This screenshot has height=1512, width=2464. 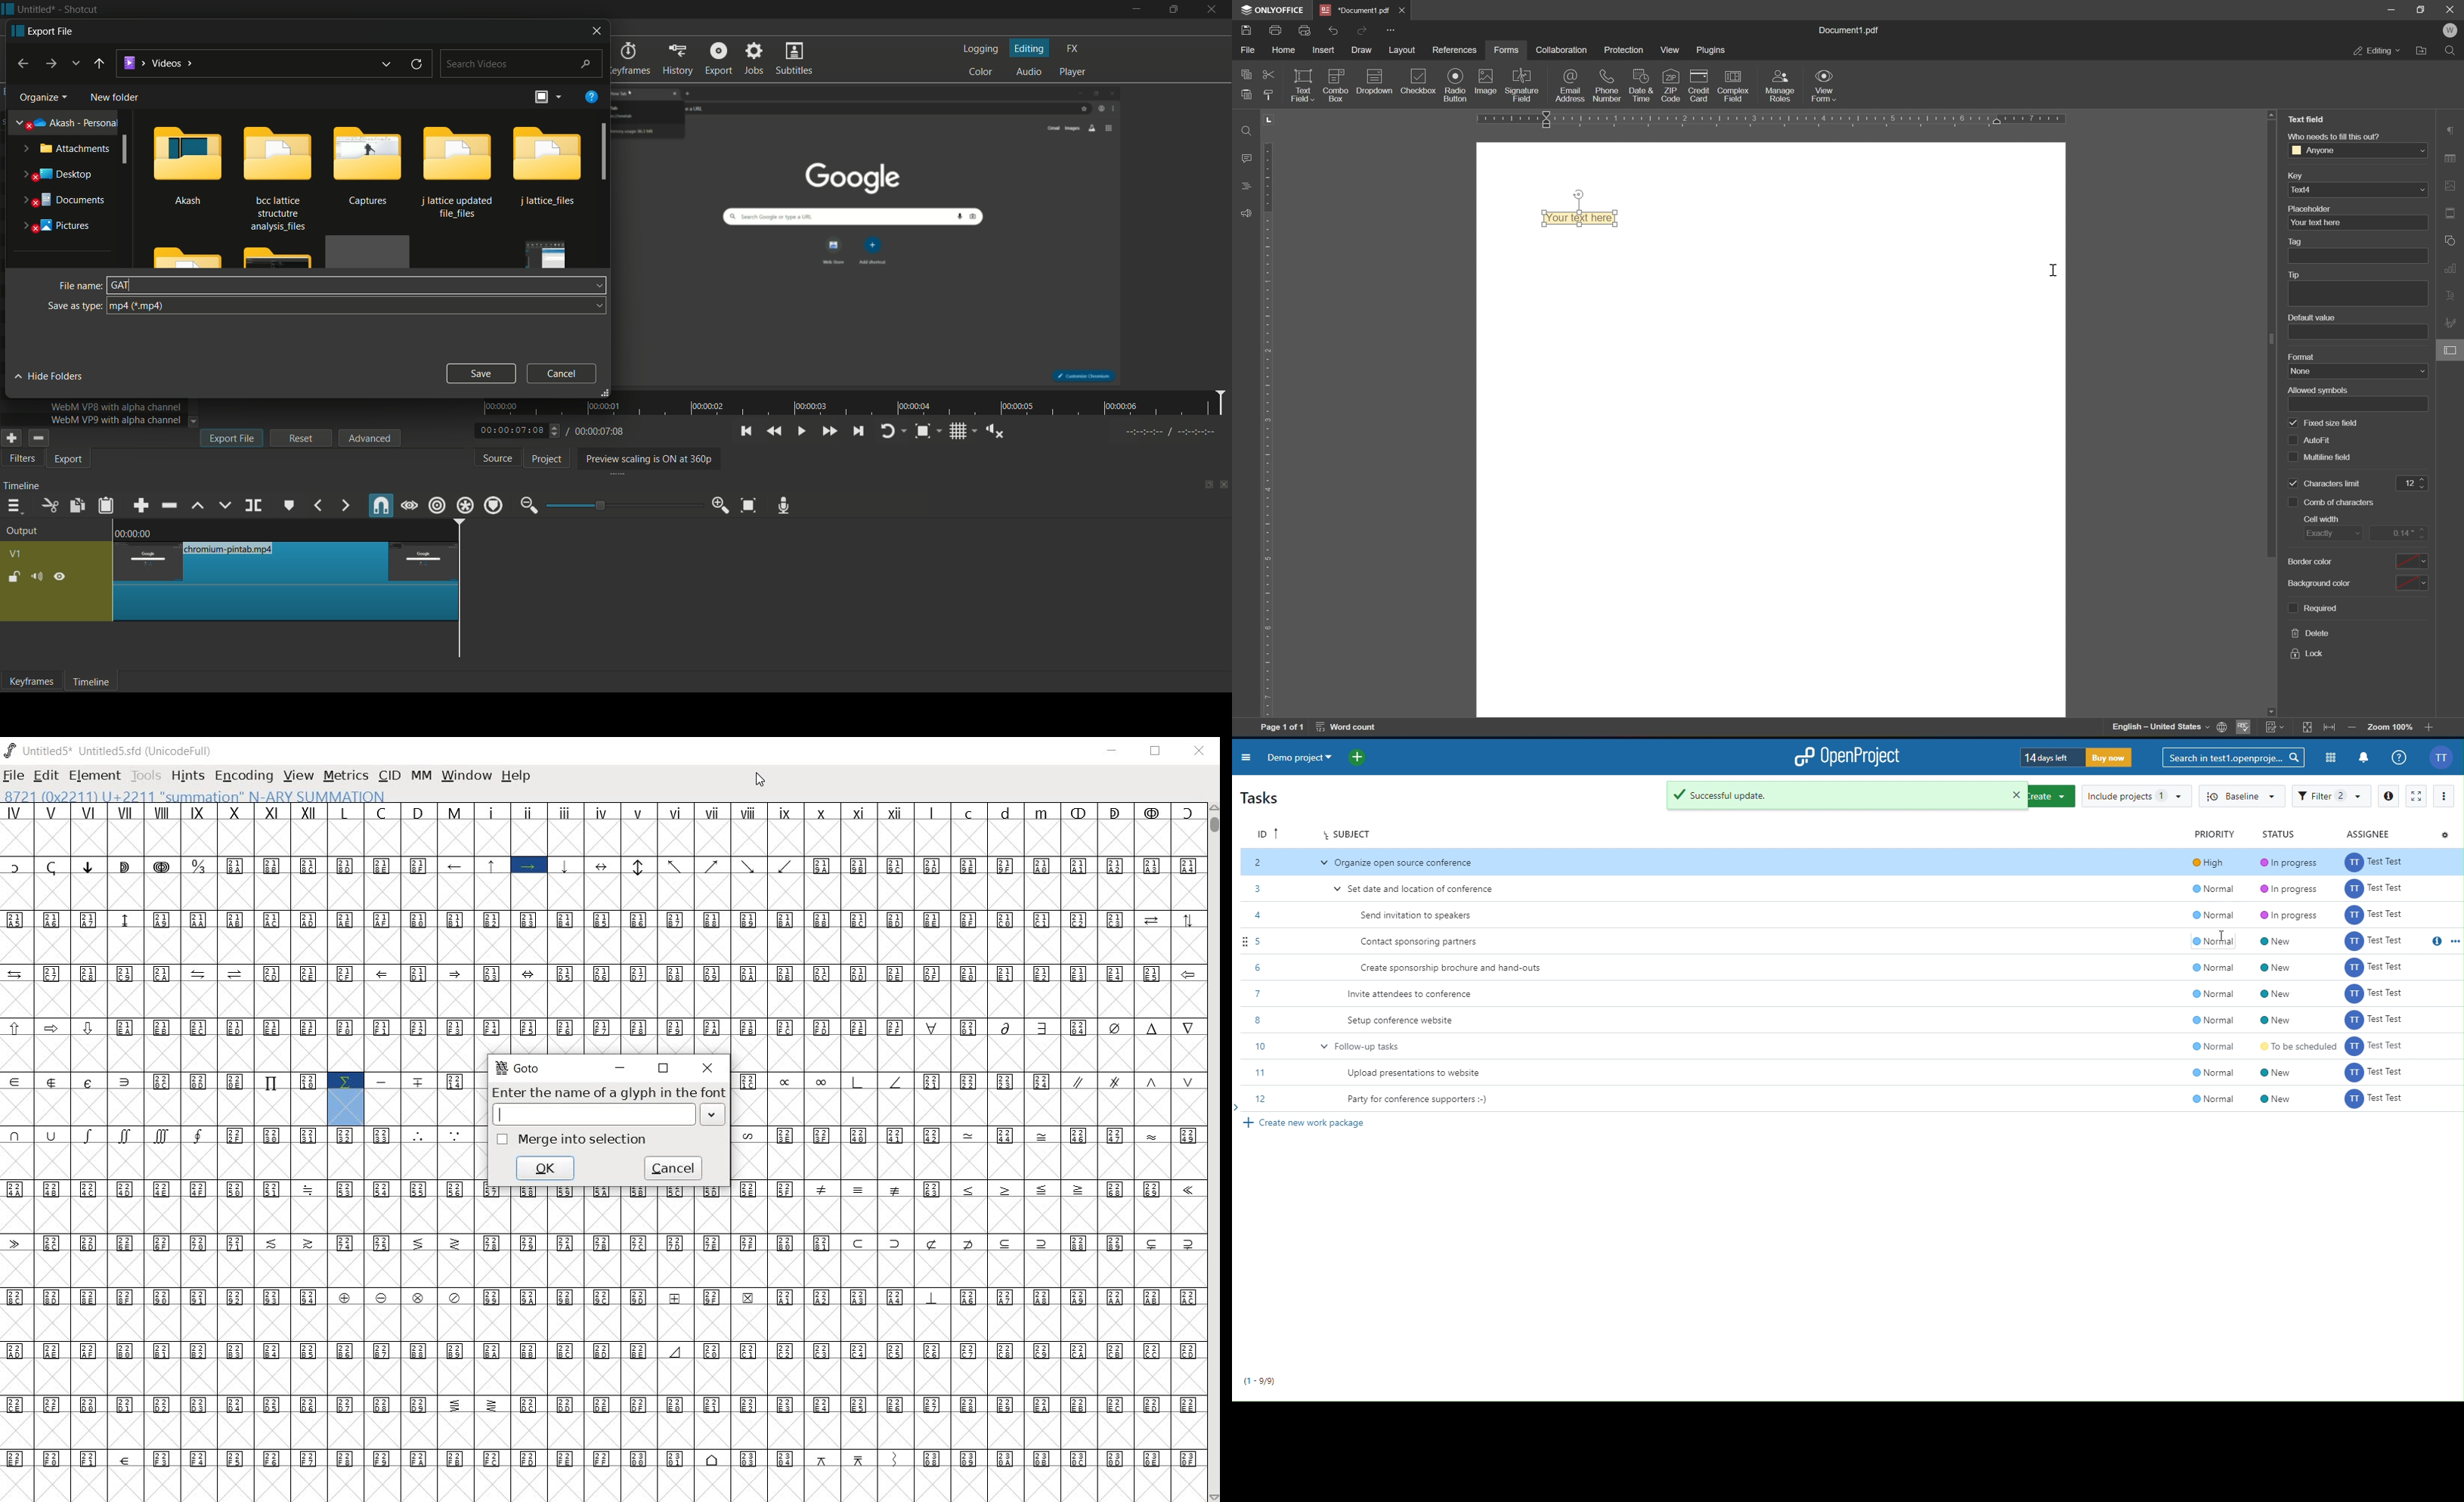 What do you see at coordinates (1031, 49) in the screenshot?
I see `editing` at bounding box center [1031, 49].